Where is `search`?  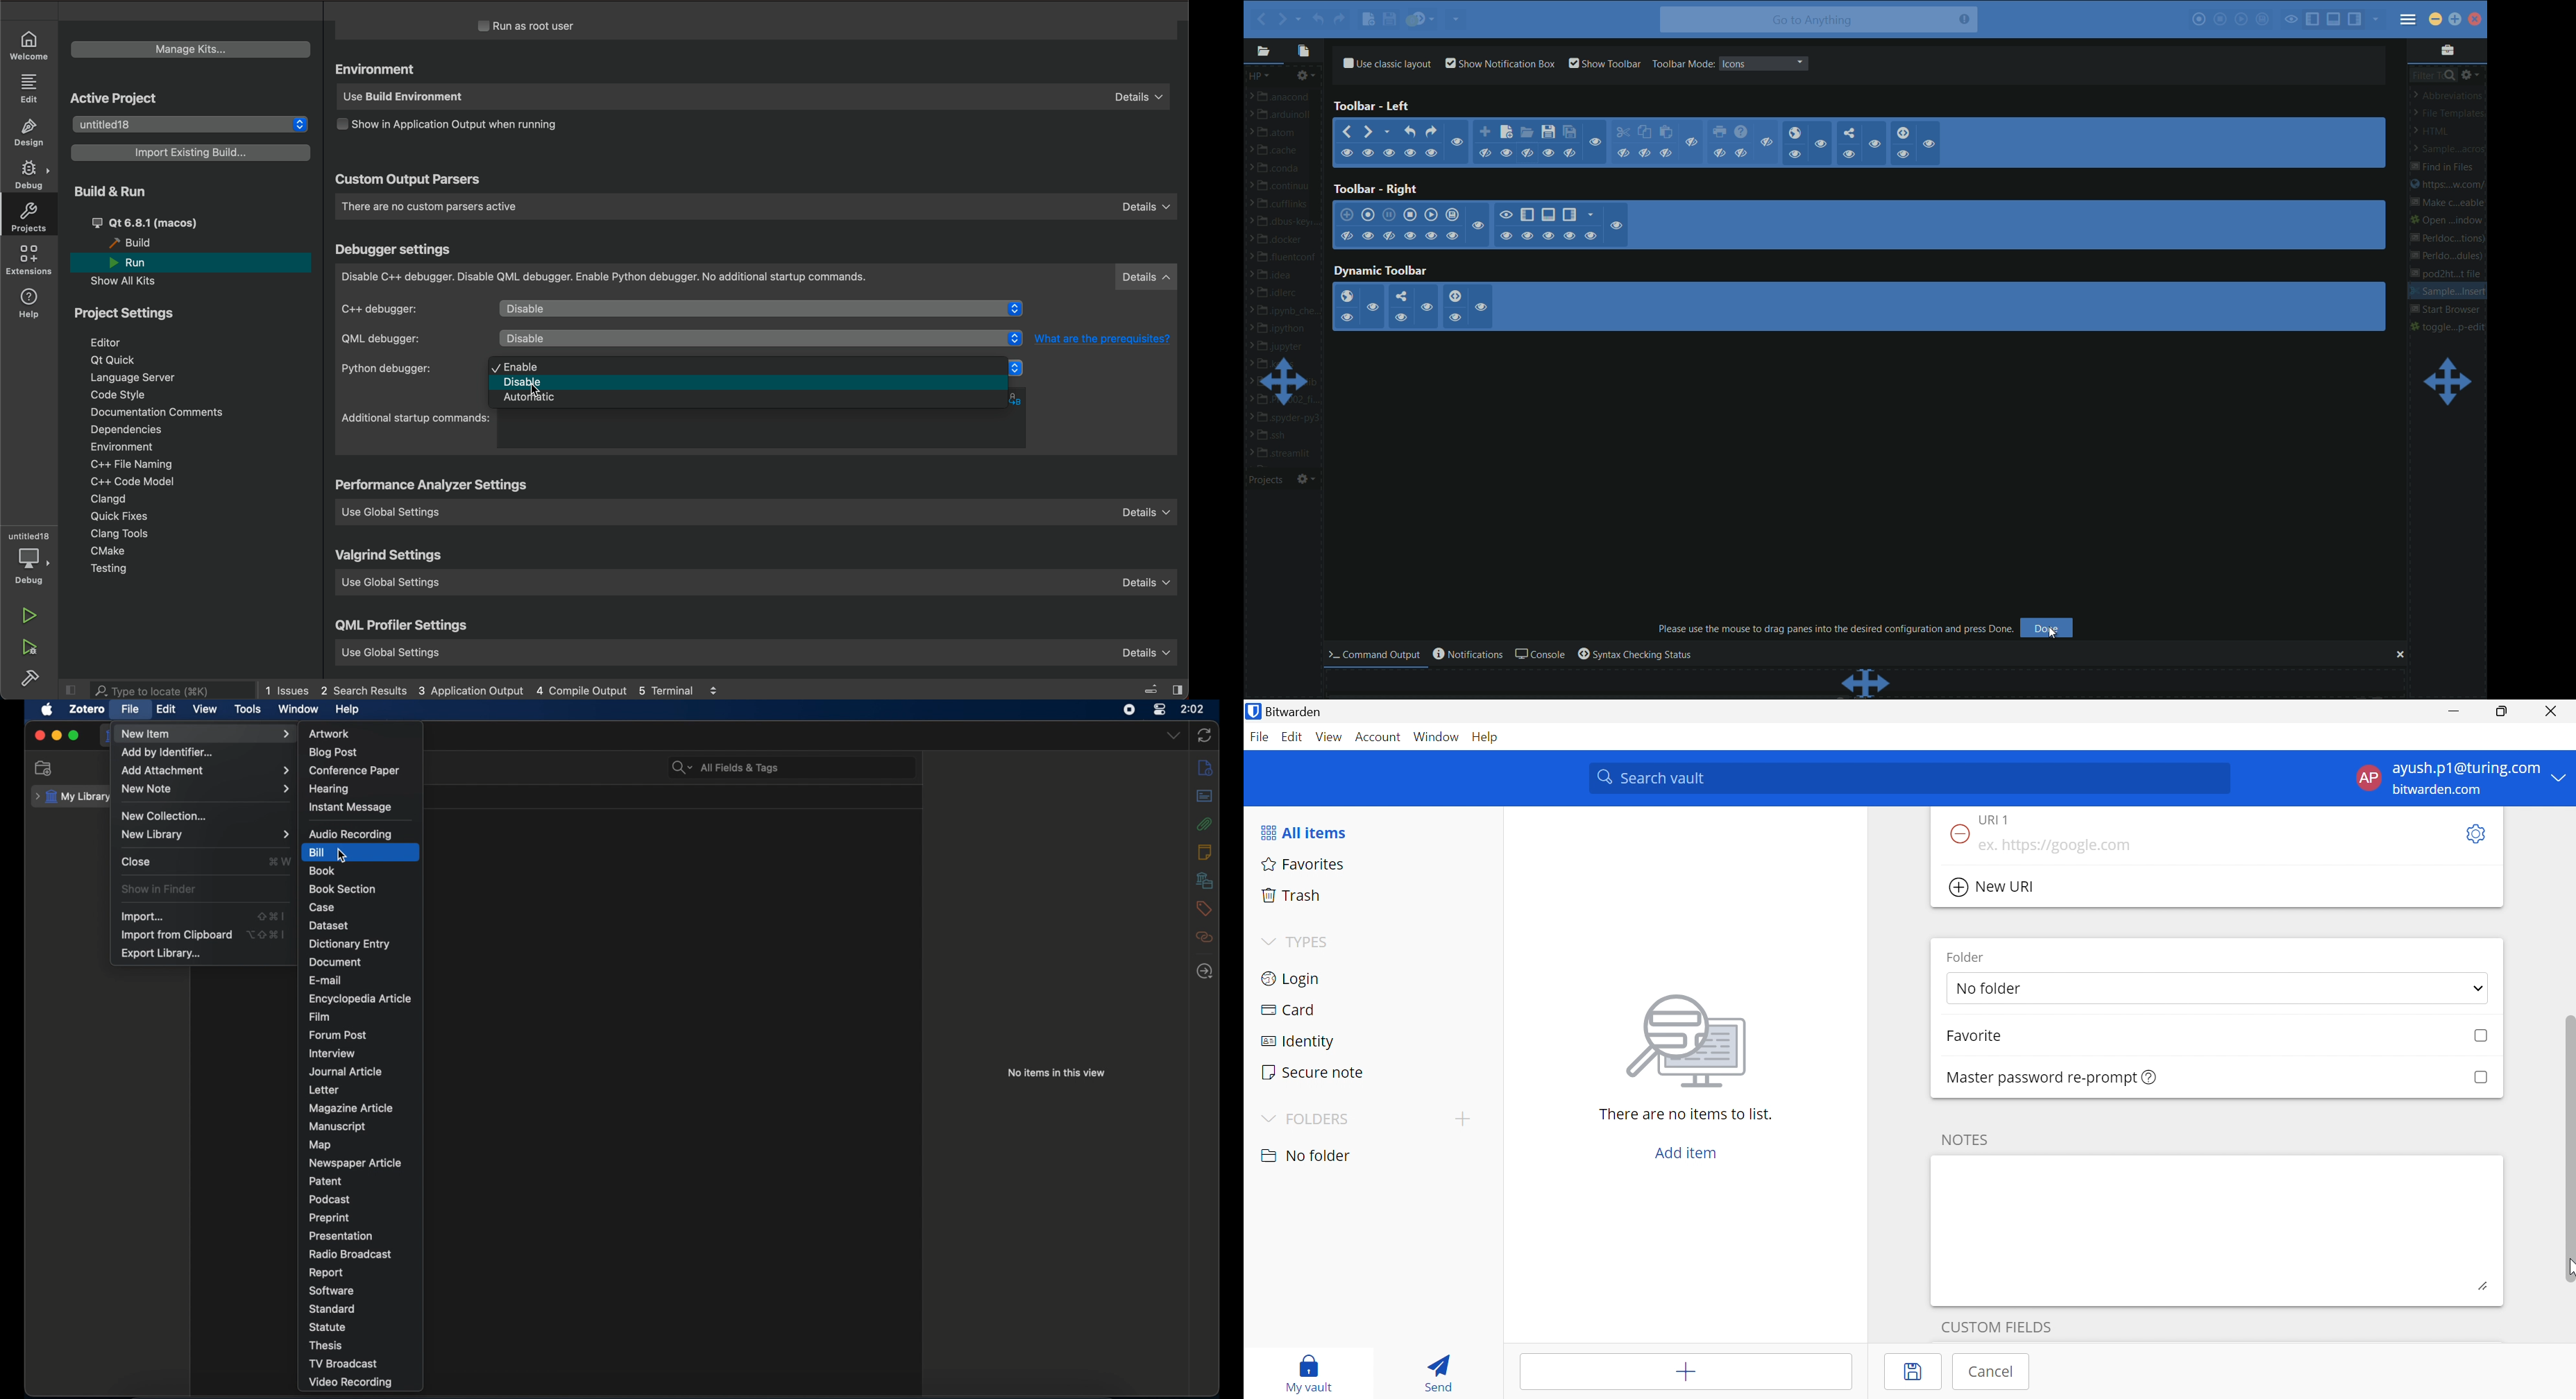 search is located at coordinates (725, 768).